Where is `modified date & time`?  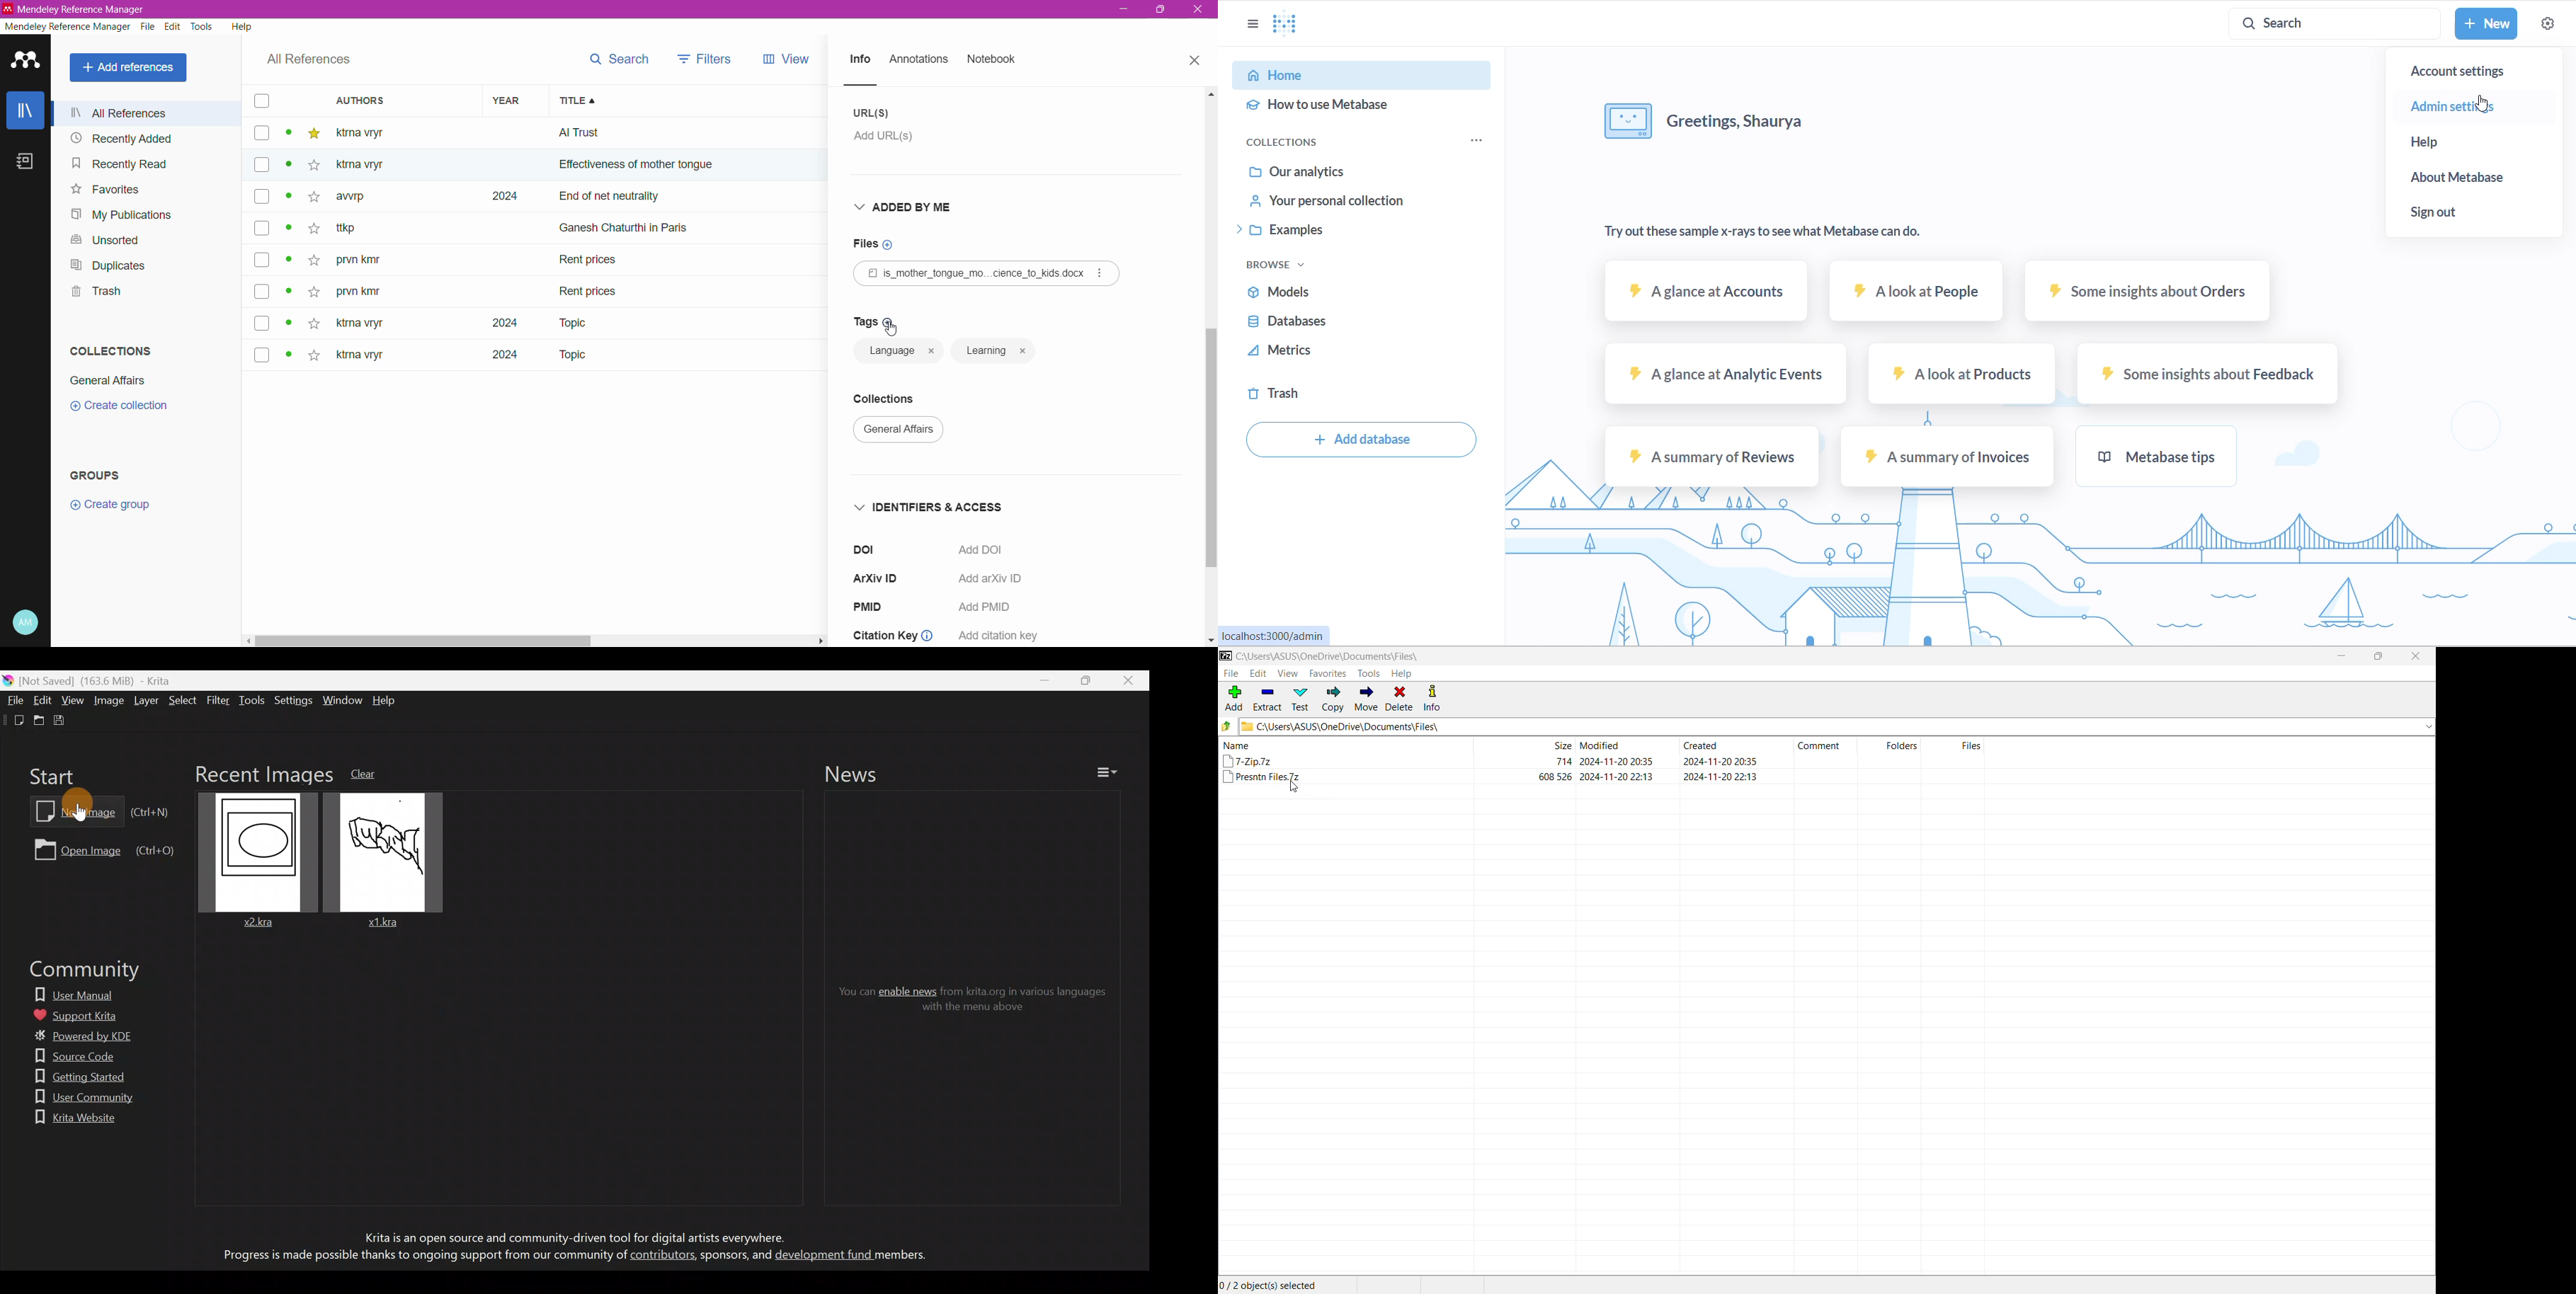 modified date & time is located at coordinates (1616, 761).